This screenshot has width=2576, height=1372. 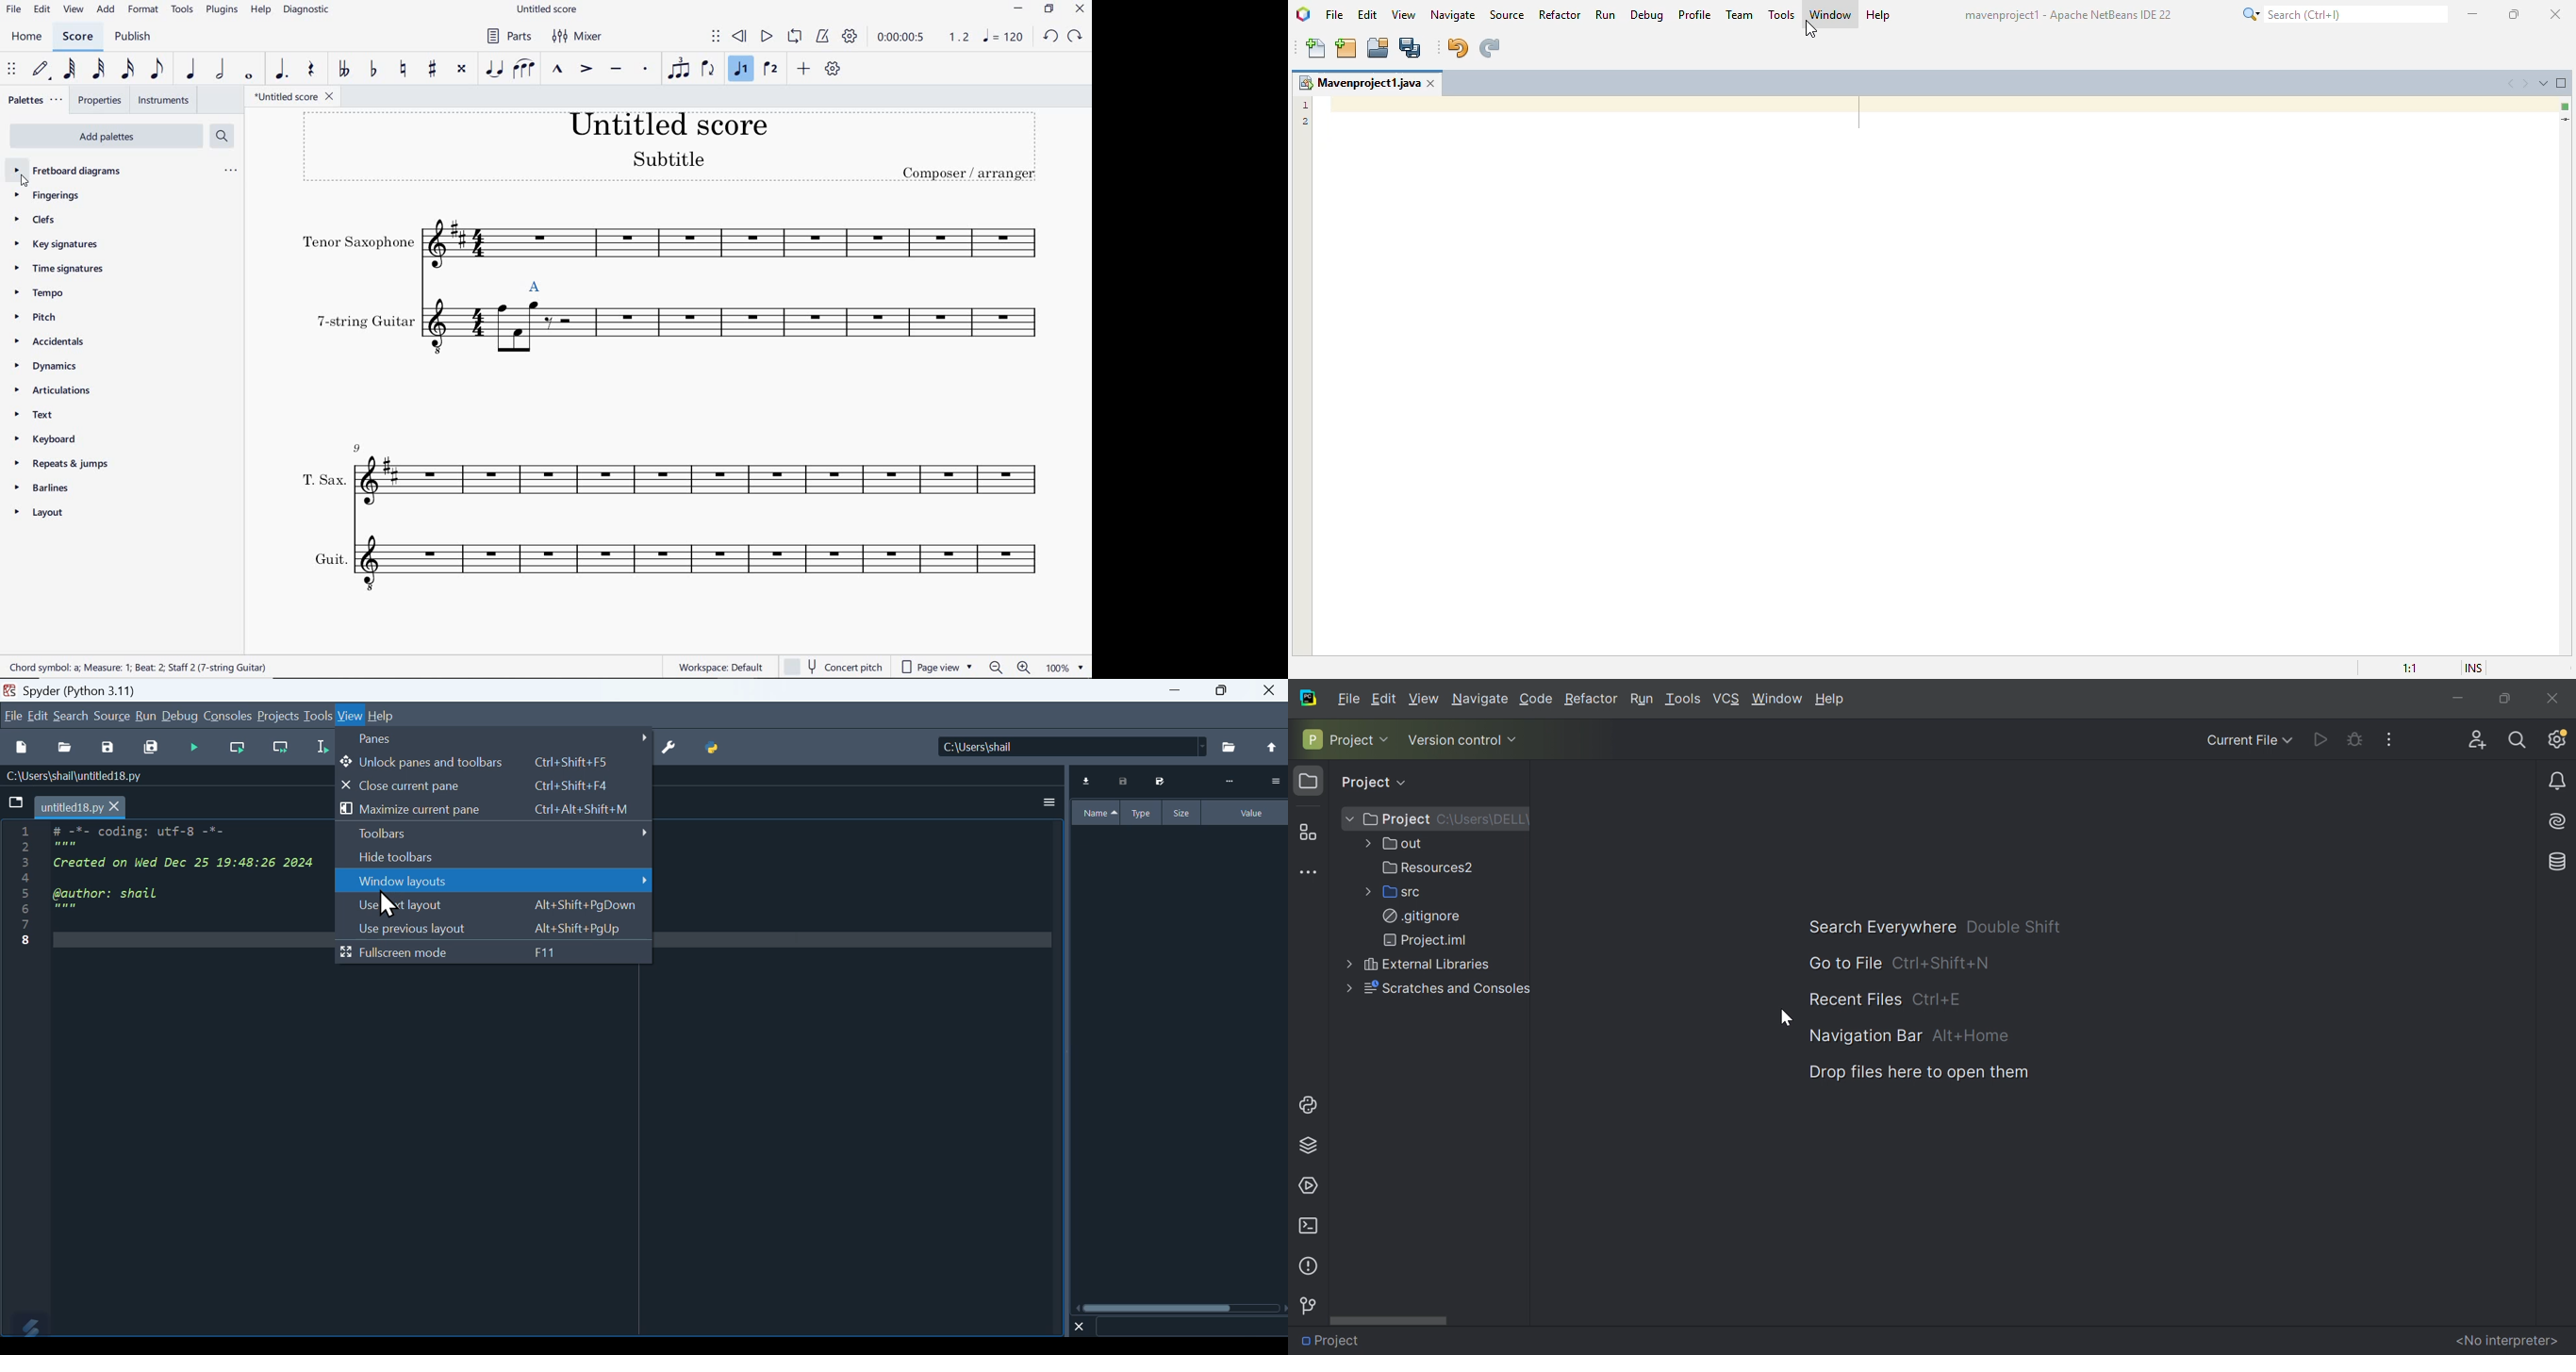 What do you see at coordinates (230, 170) in the screenshot?
I see `ellipsis` at bounding box center [230, 170].